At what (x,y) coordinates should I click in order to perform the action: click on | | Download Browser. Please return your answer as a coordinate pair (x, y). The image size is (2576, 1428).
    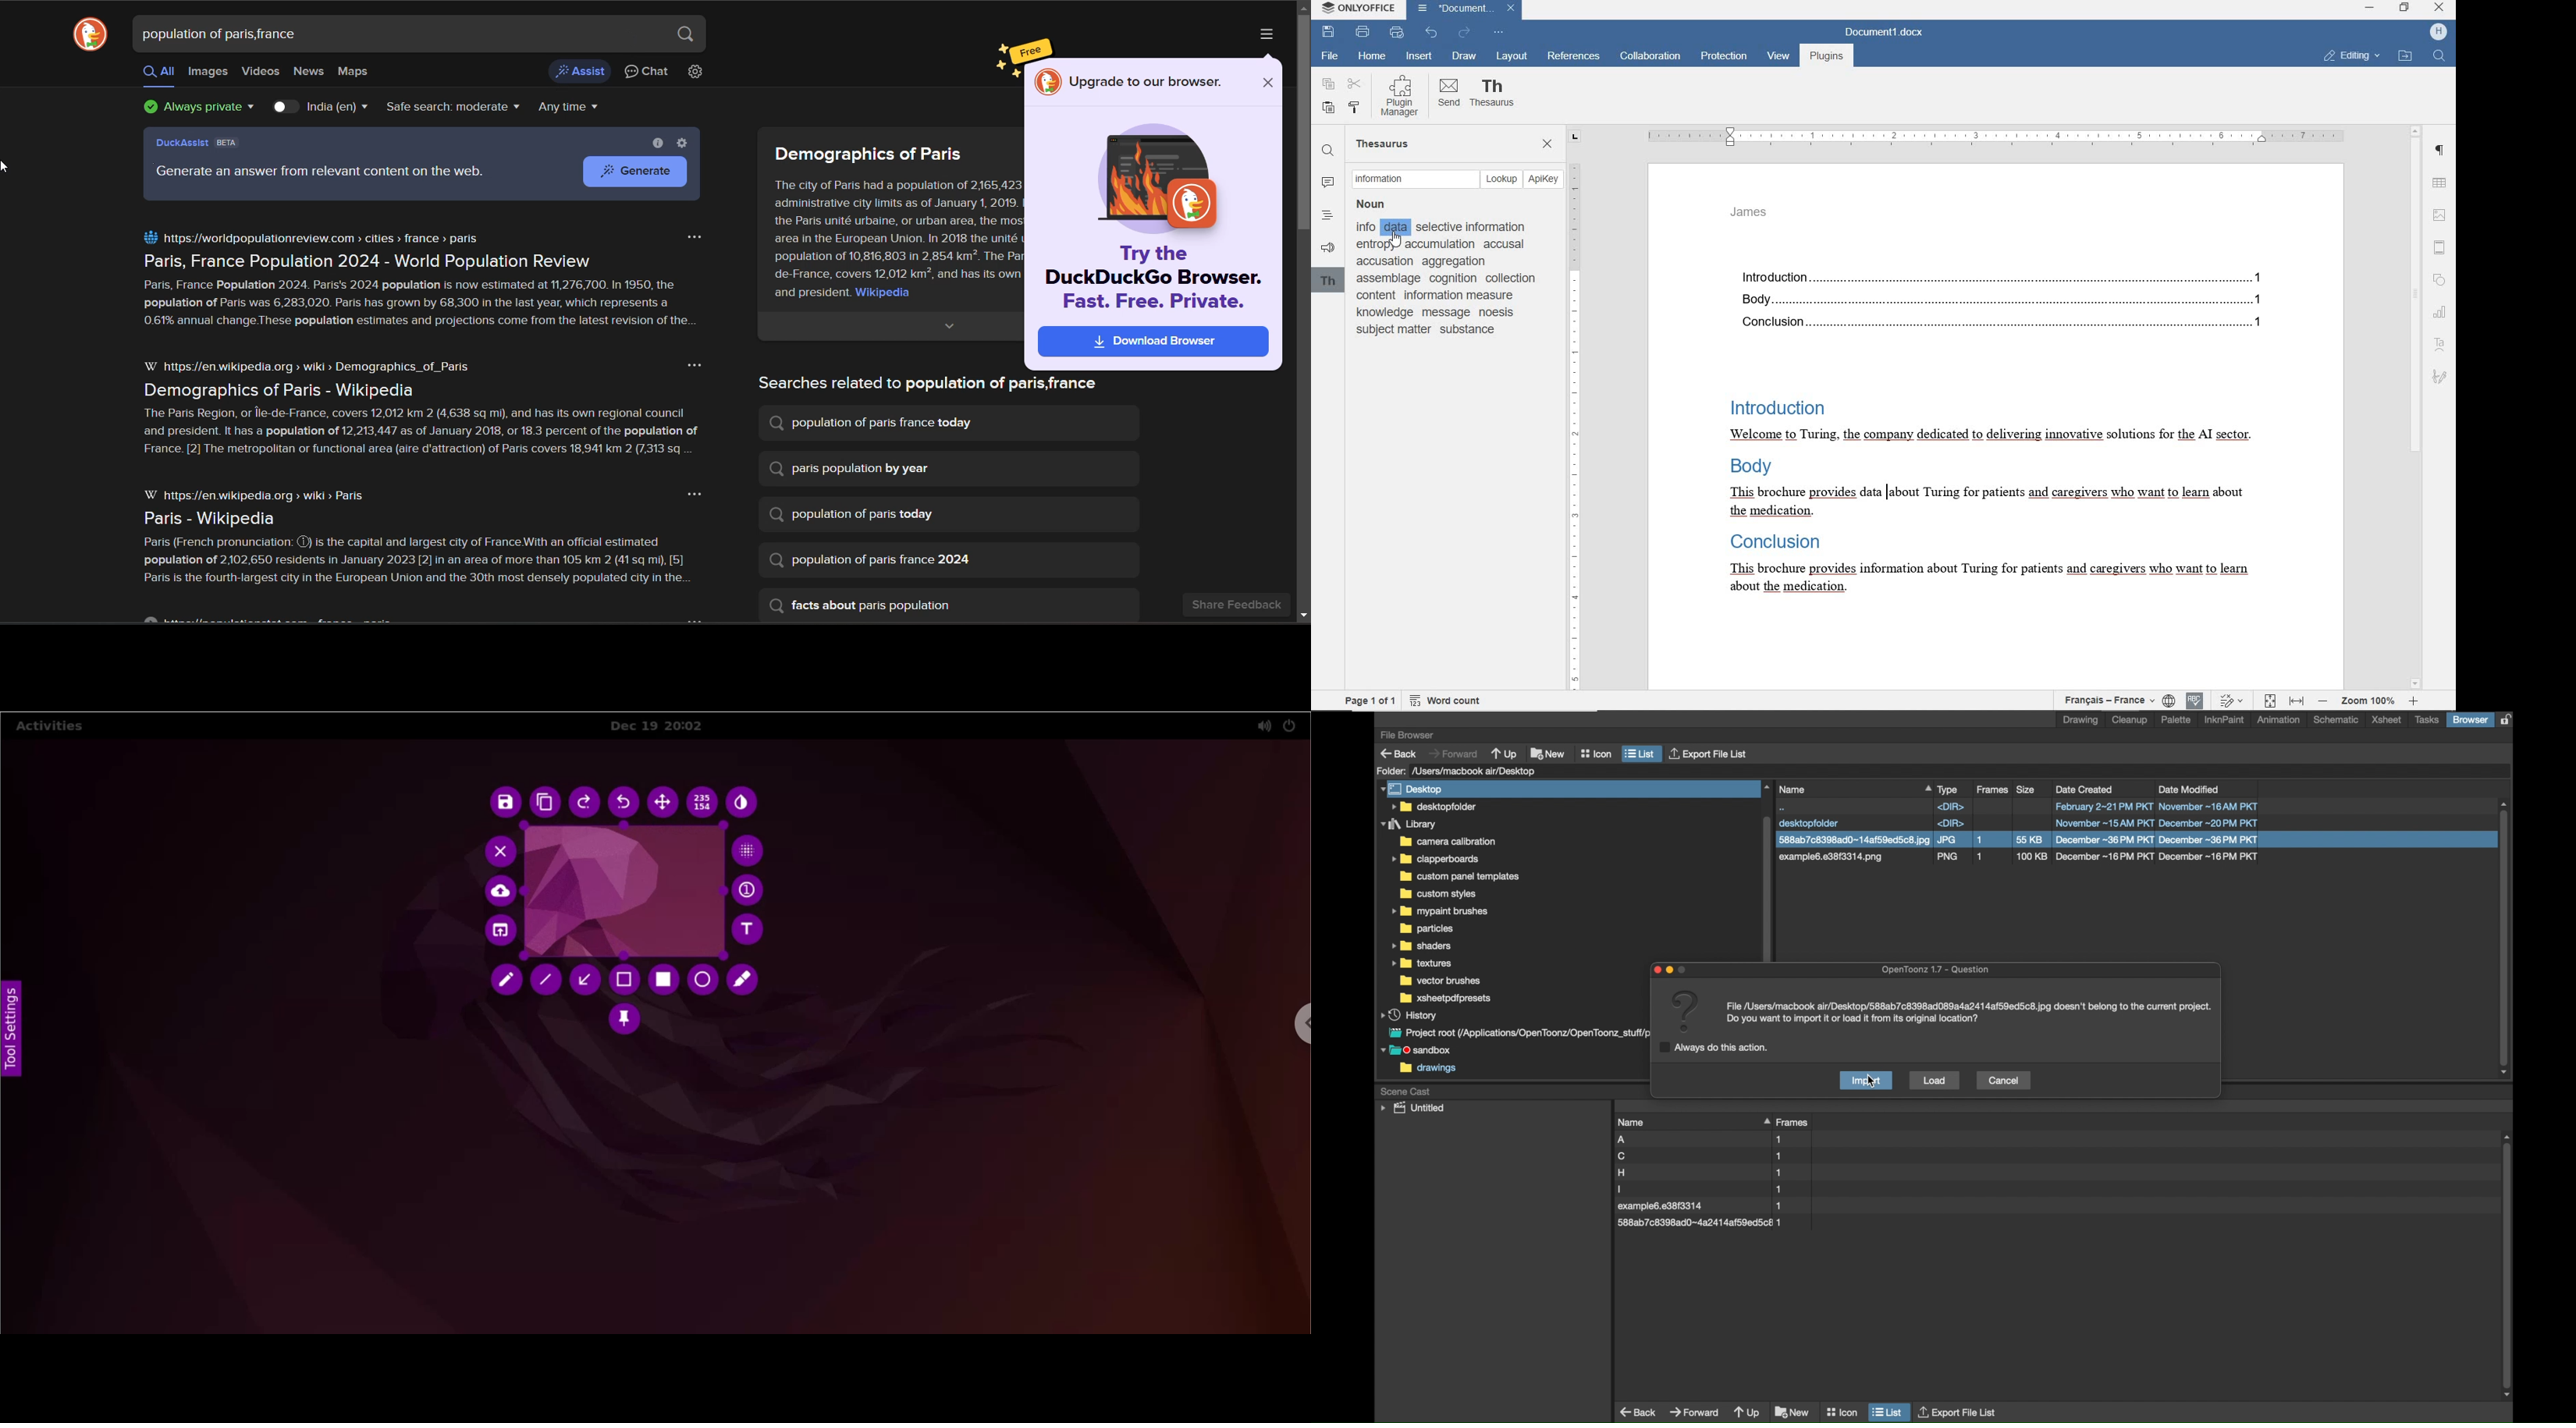
    Looking at the image, I should click on (1152, 342).